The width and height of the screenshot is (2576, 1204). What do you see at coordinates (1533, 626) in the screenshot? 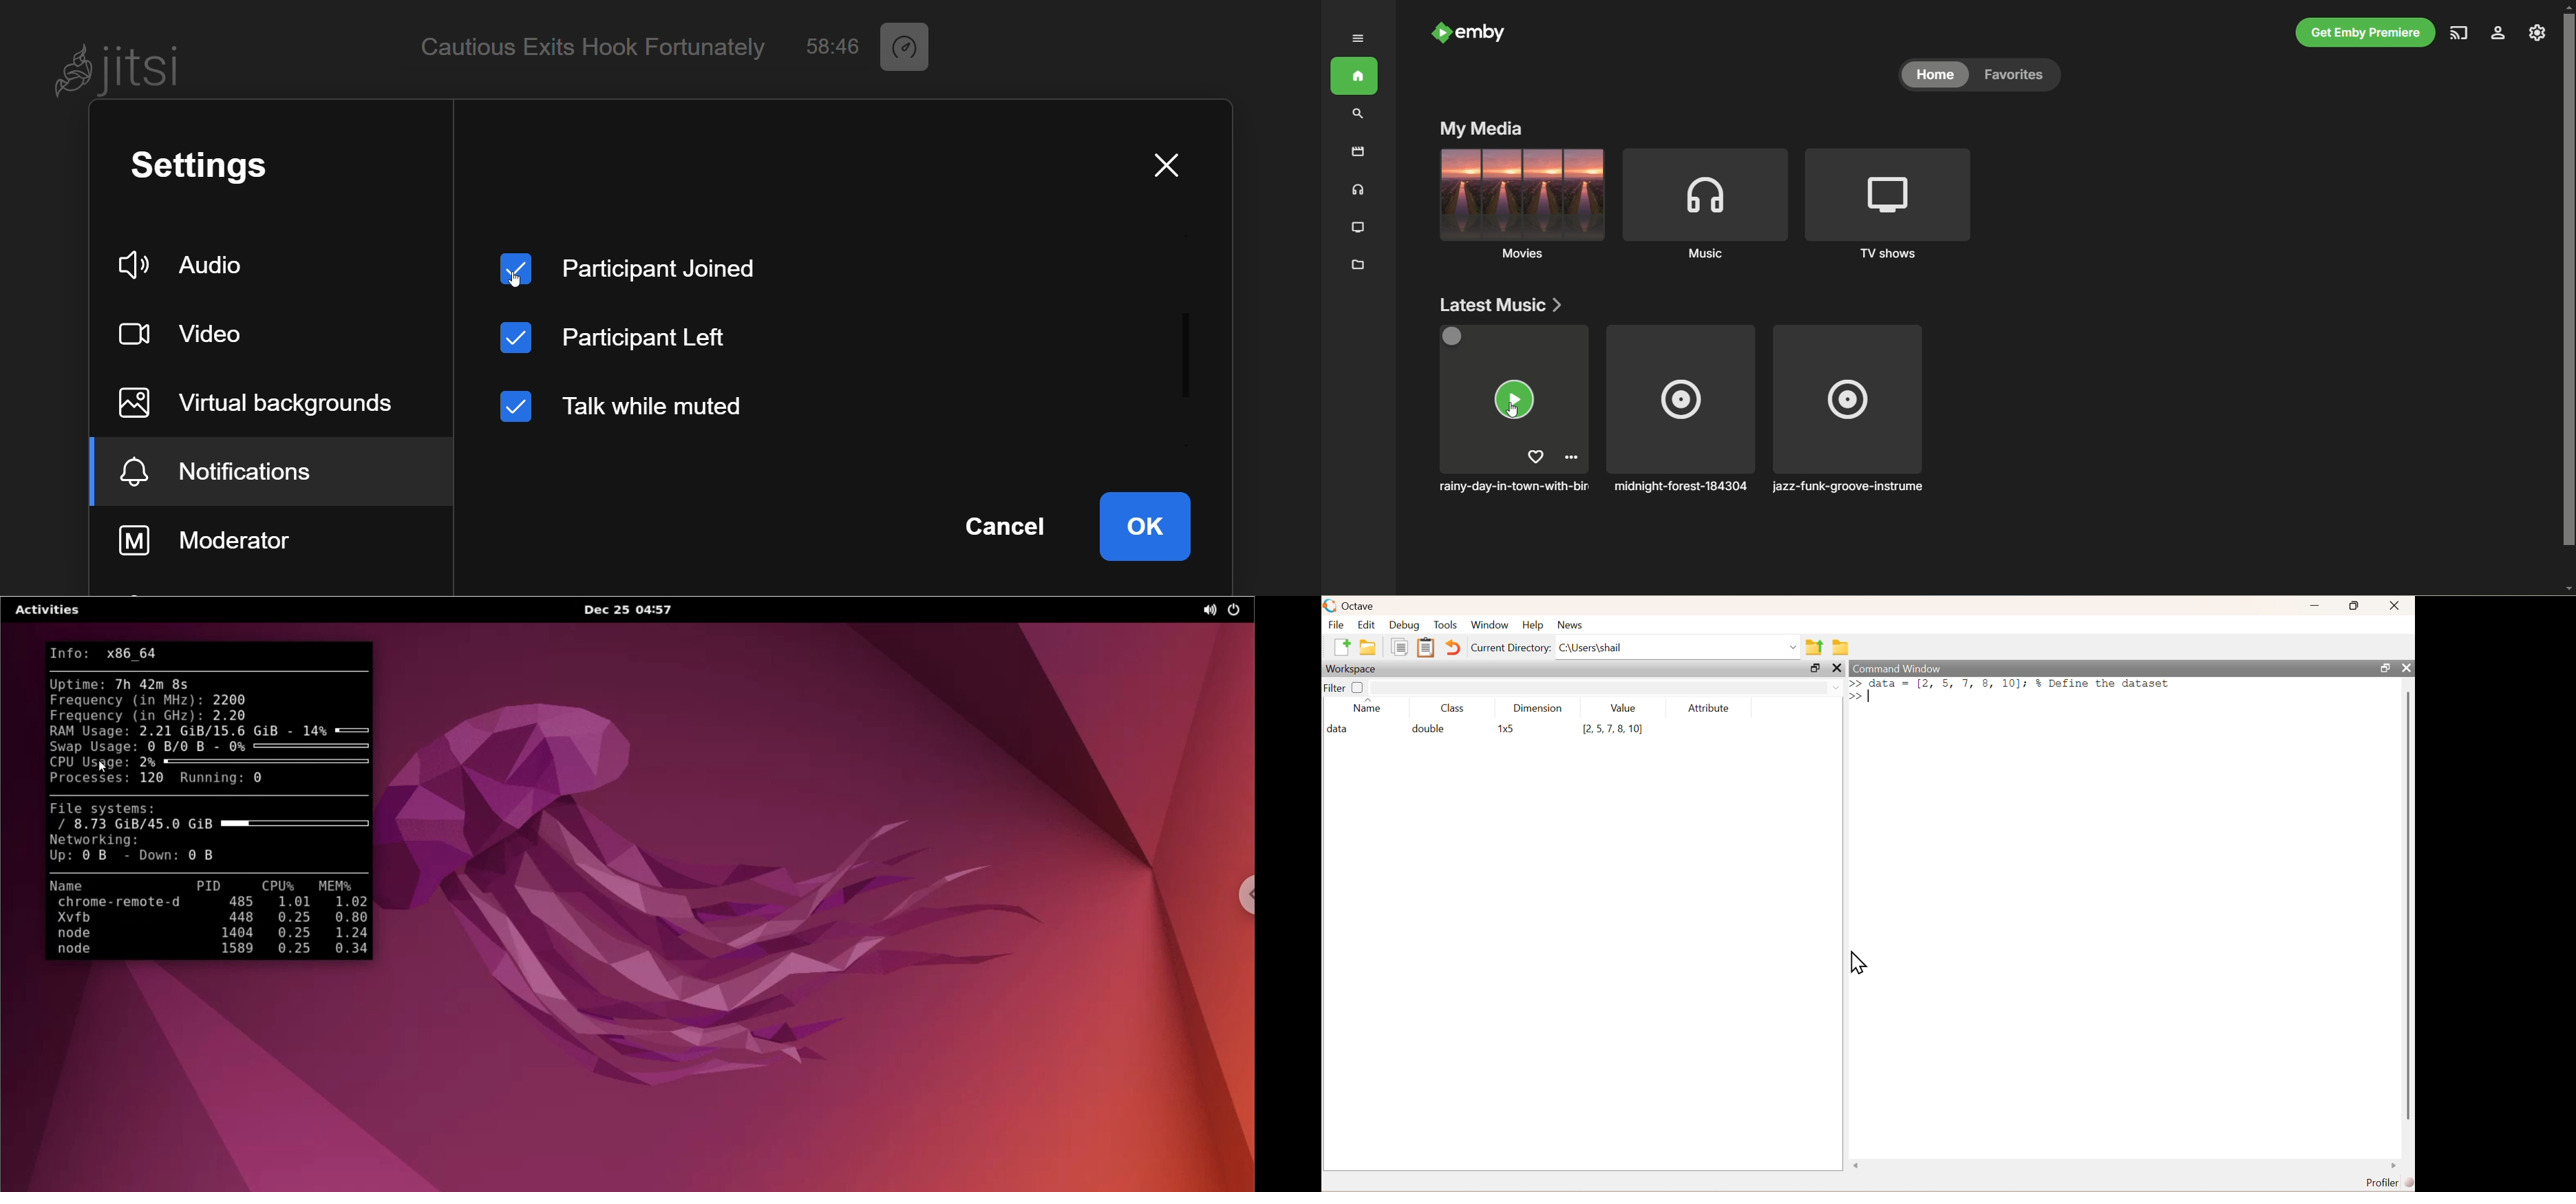
I see `help` at bounding box center [1533, 626].